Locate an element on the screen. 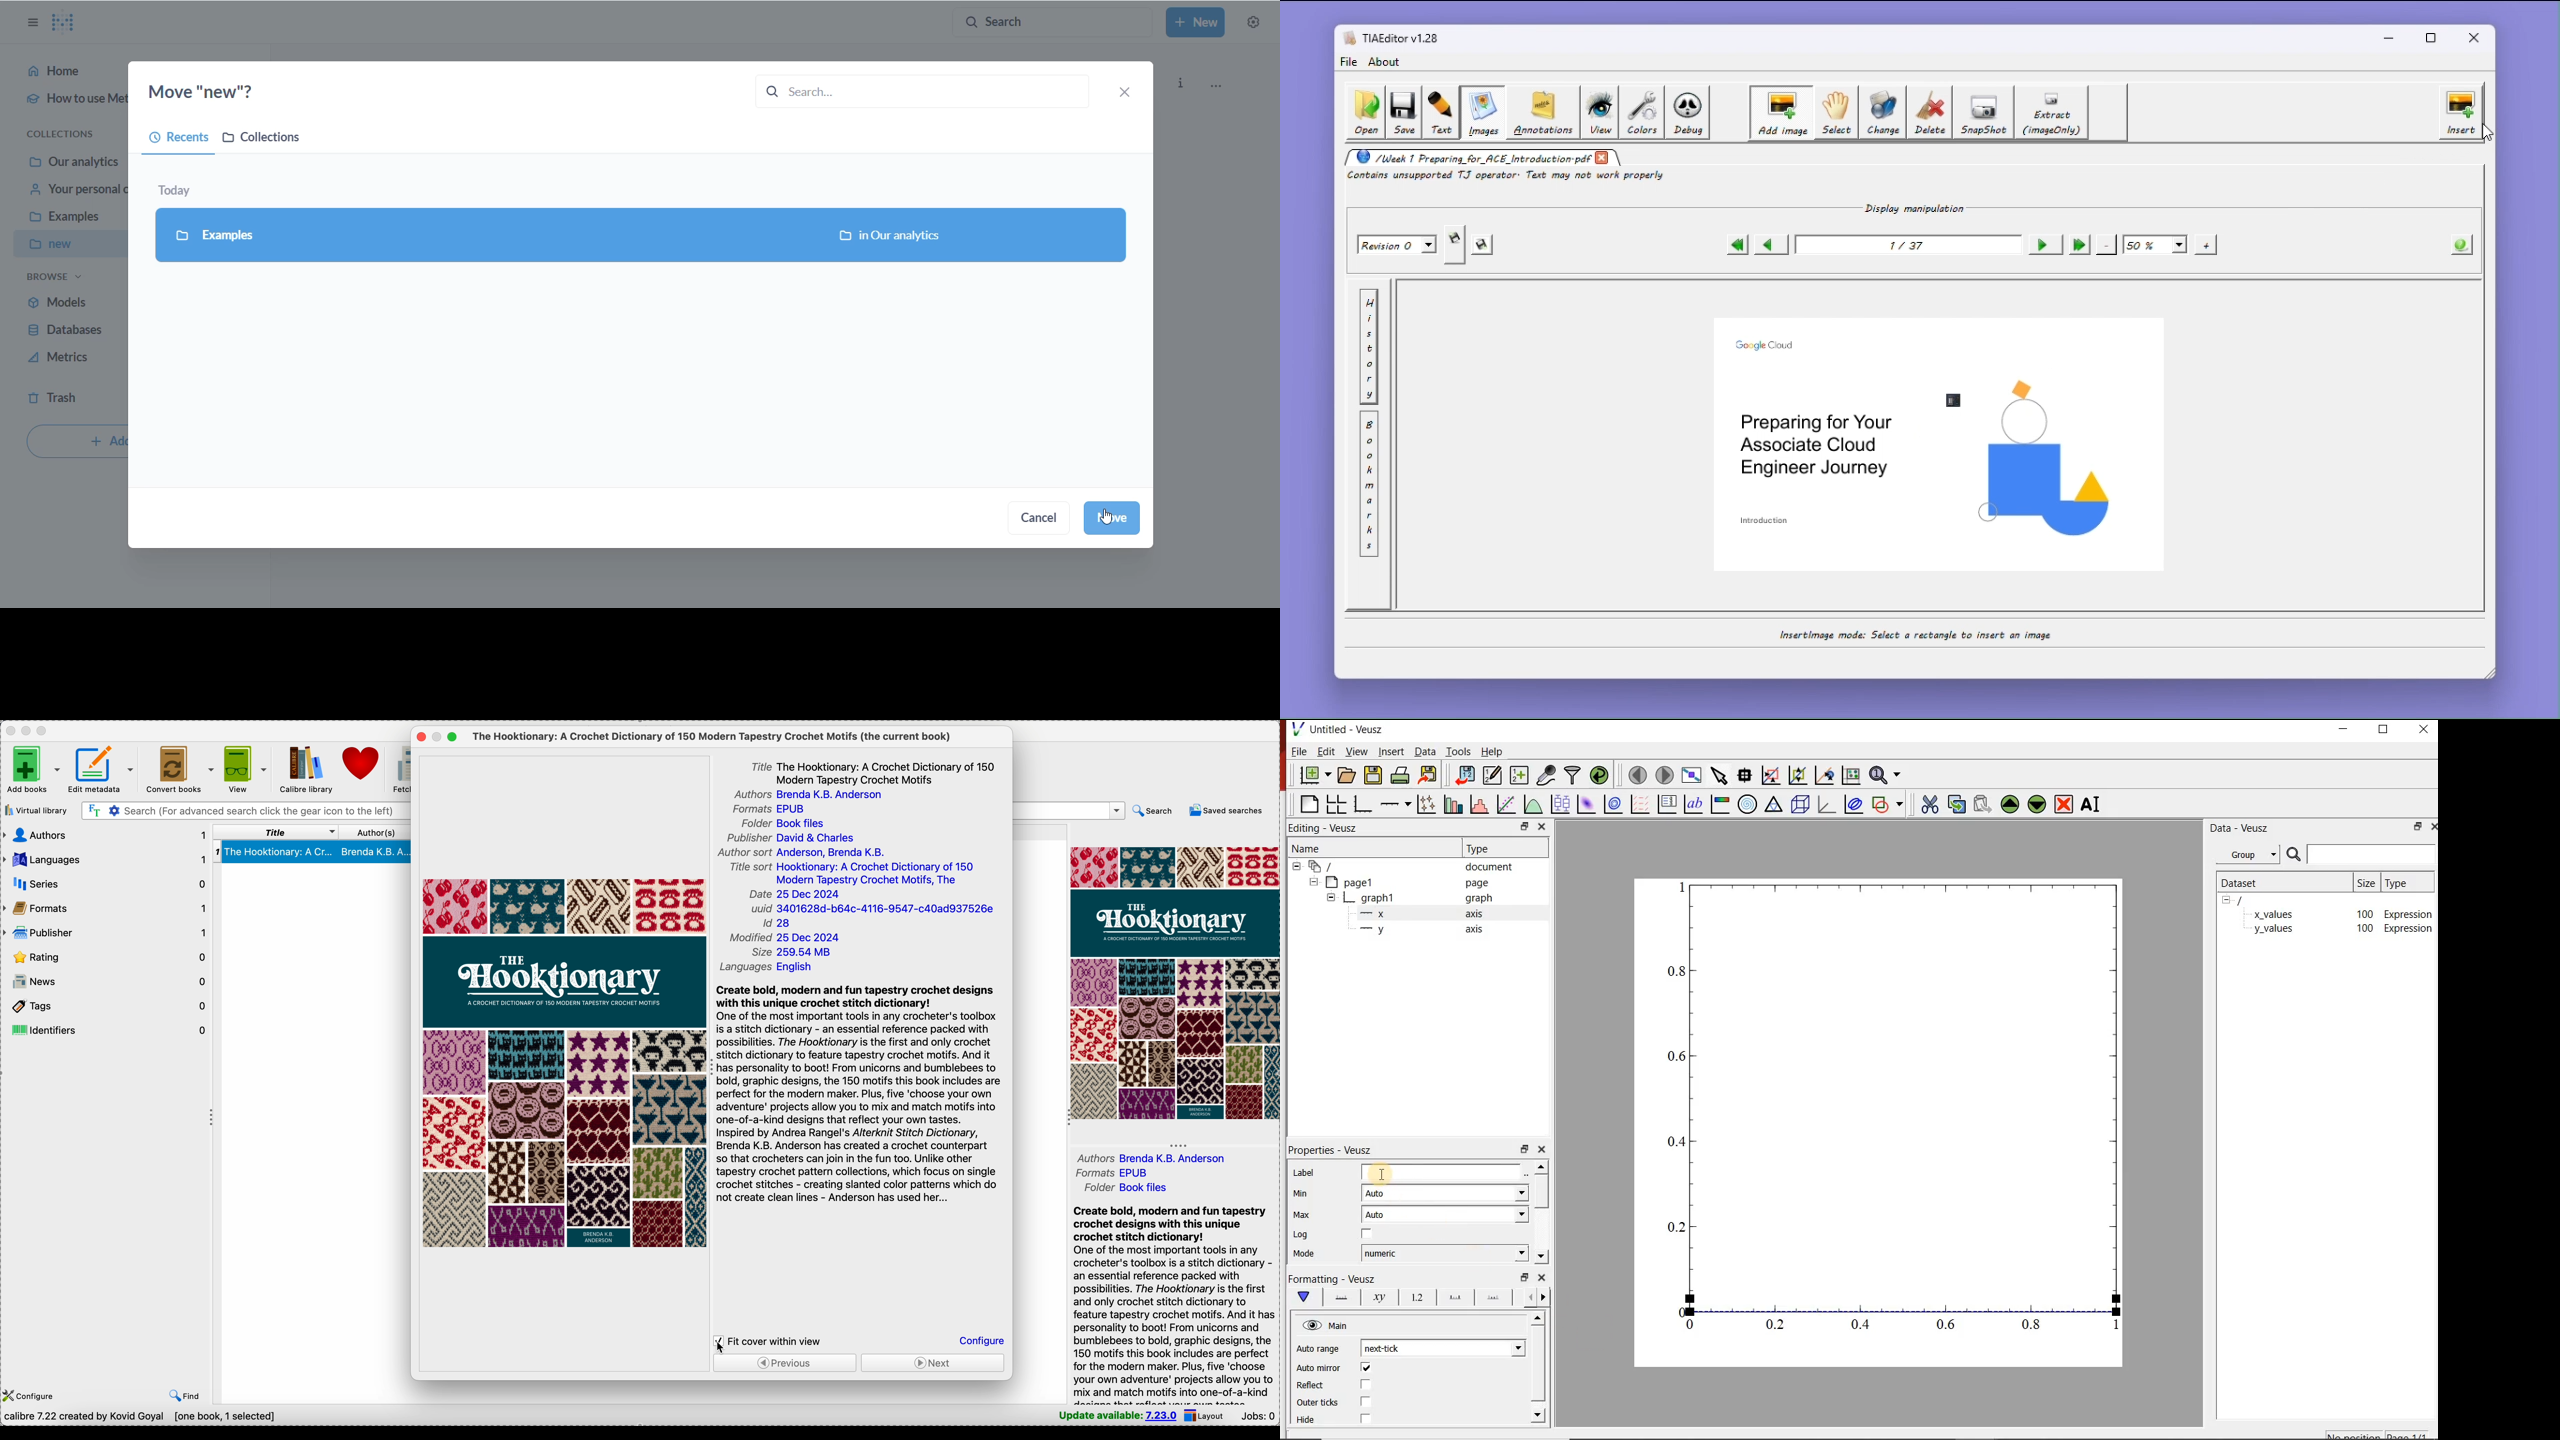 The height and width of the screenshot is (1456, 2576). find is located at coordinates (187, 1396).